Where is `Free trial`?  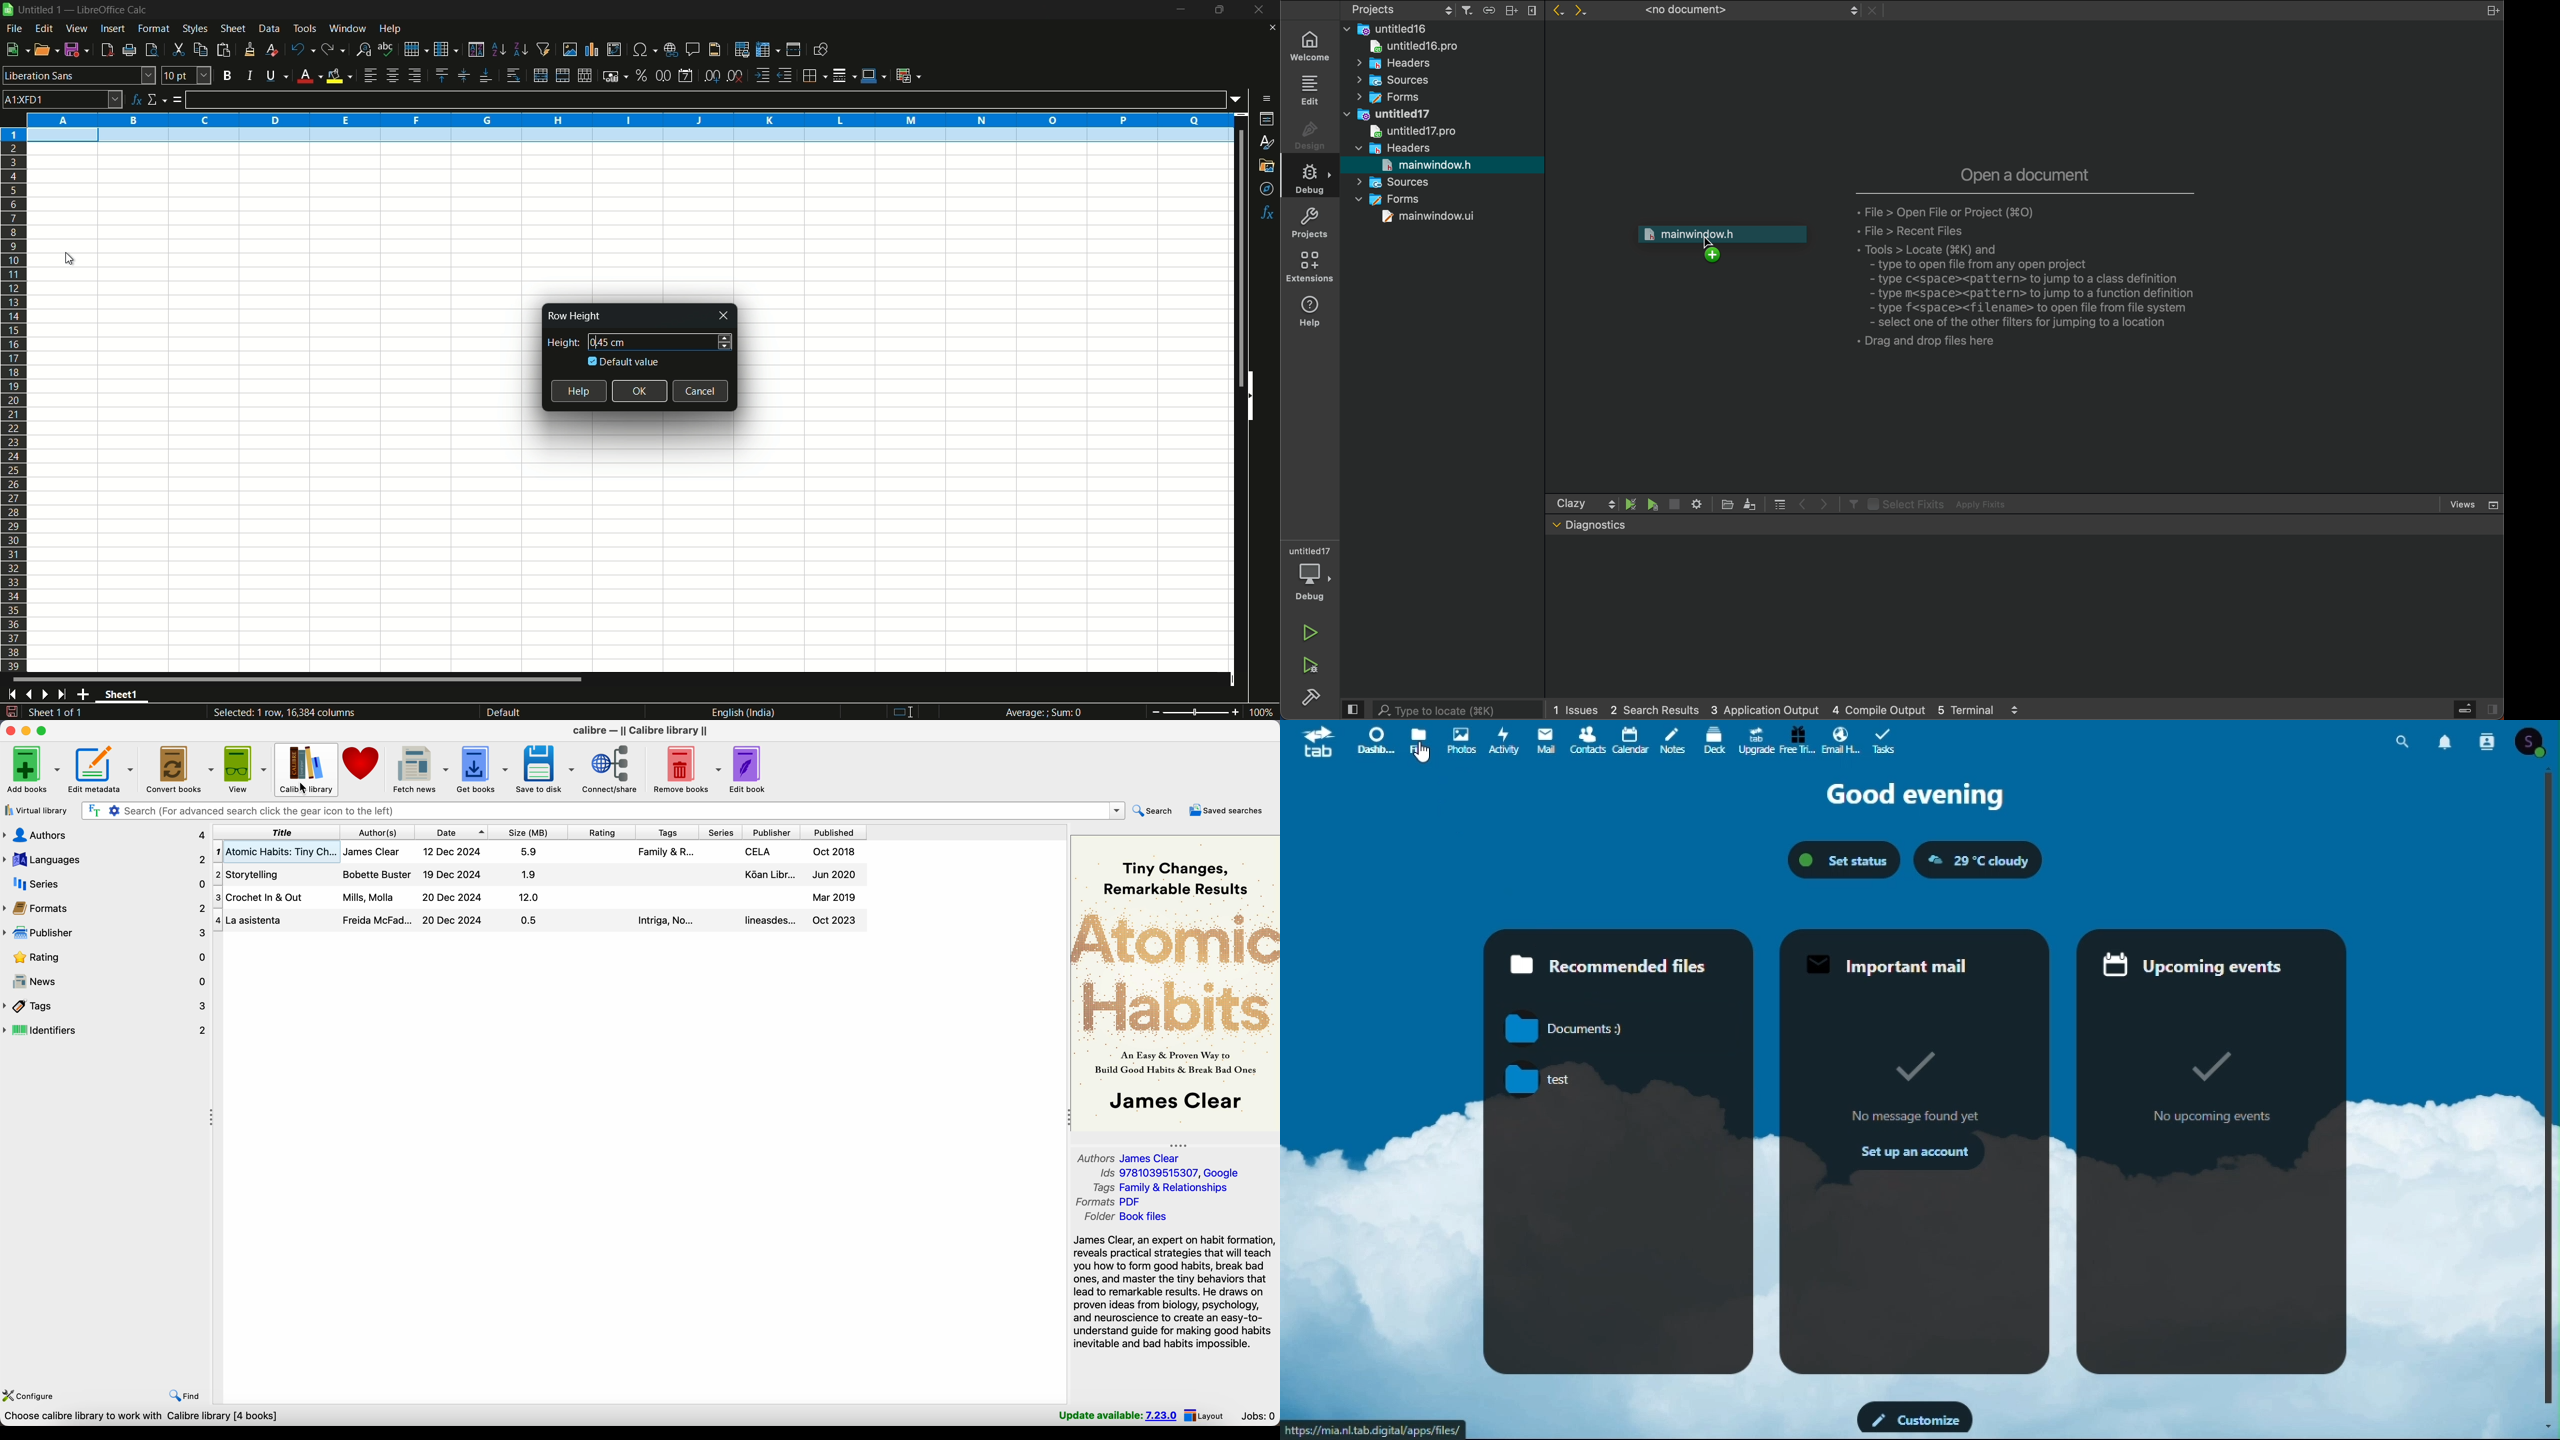
Free trial is located at coordinates (1799, 737).